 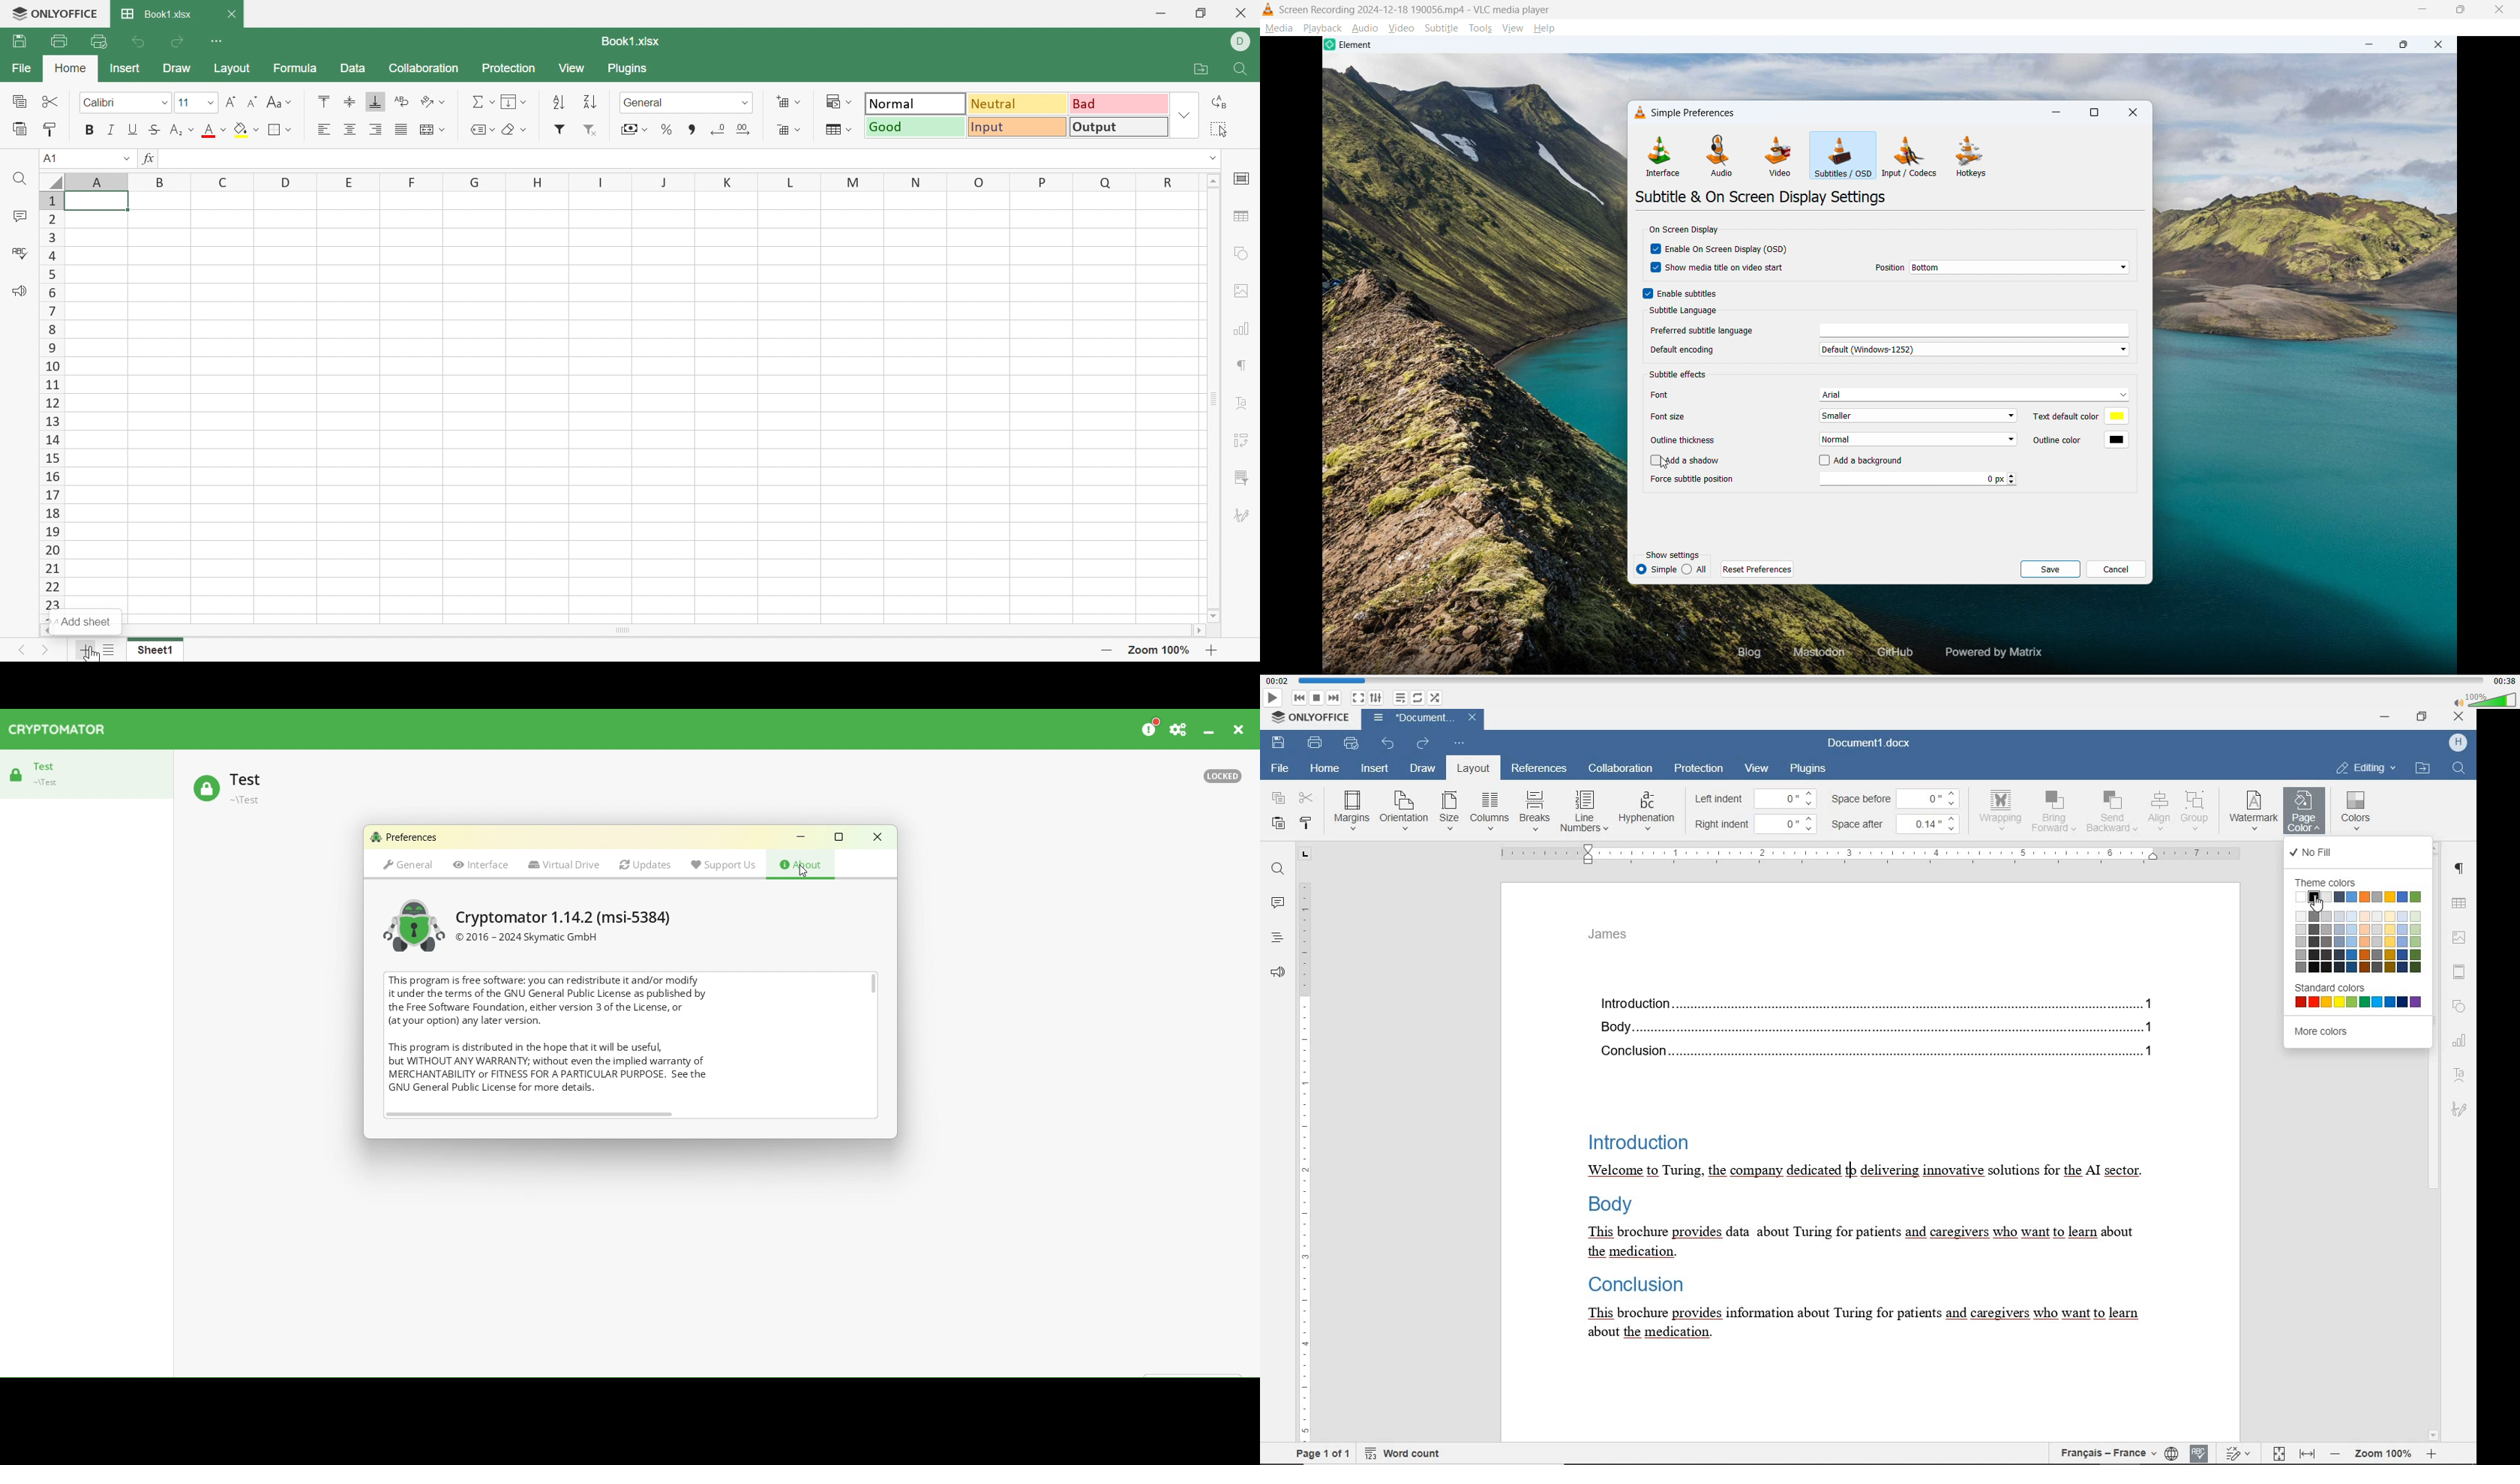 I want to click on Data, so click(x=351, y=67).